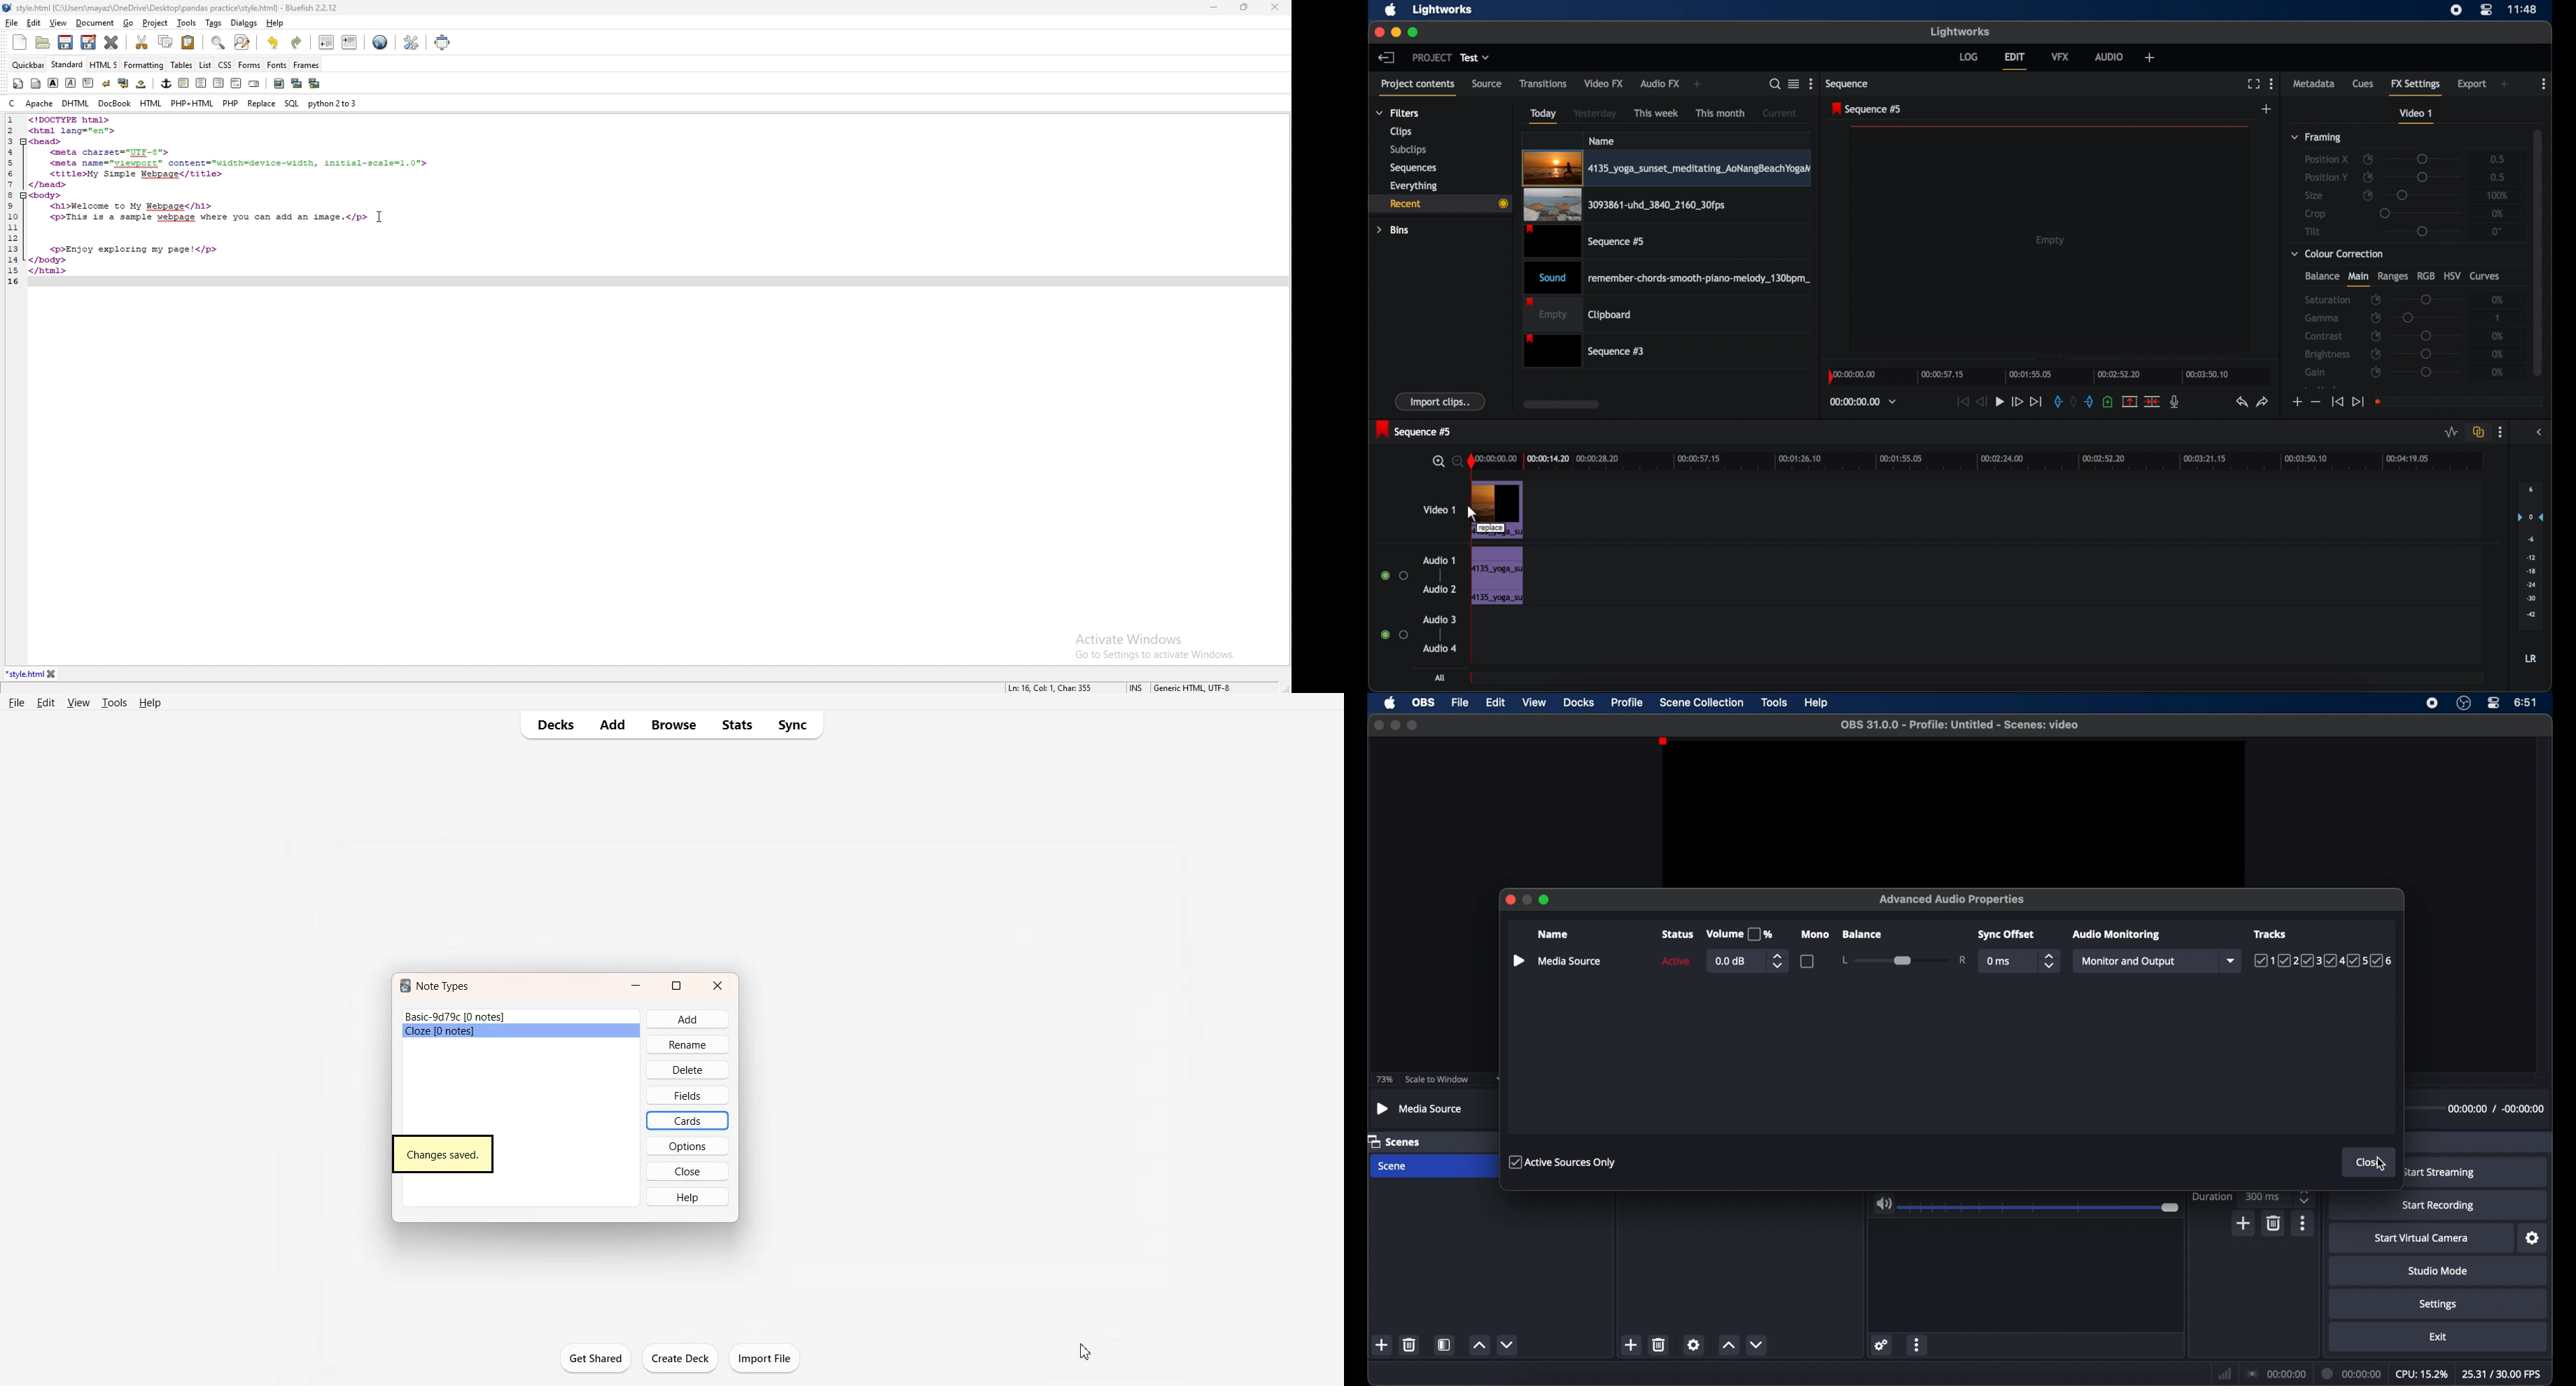 Image resolution: width=2576 pixels, height=1400 pixels. What do you see at coordinates (2296, 402) in the screenshot?
I see `increment` at bounding box center [2296, 402].